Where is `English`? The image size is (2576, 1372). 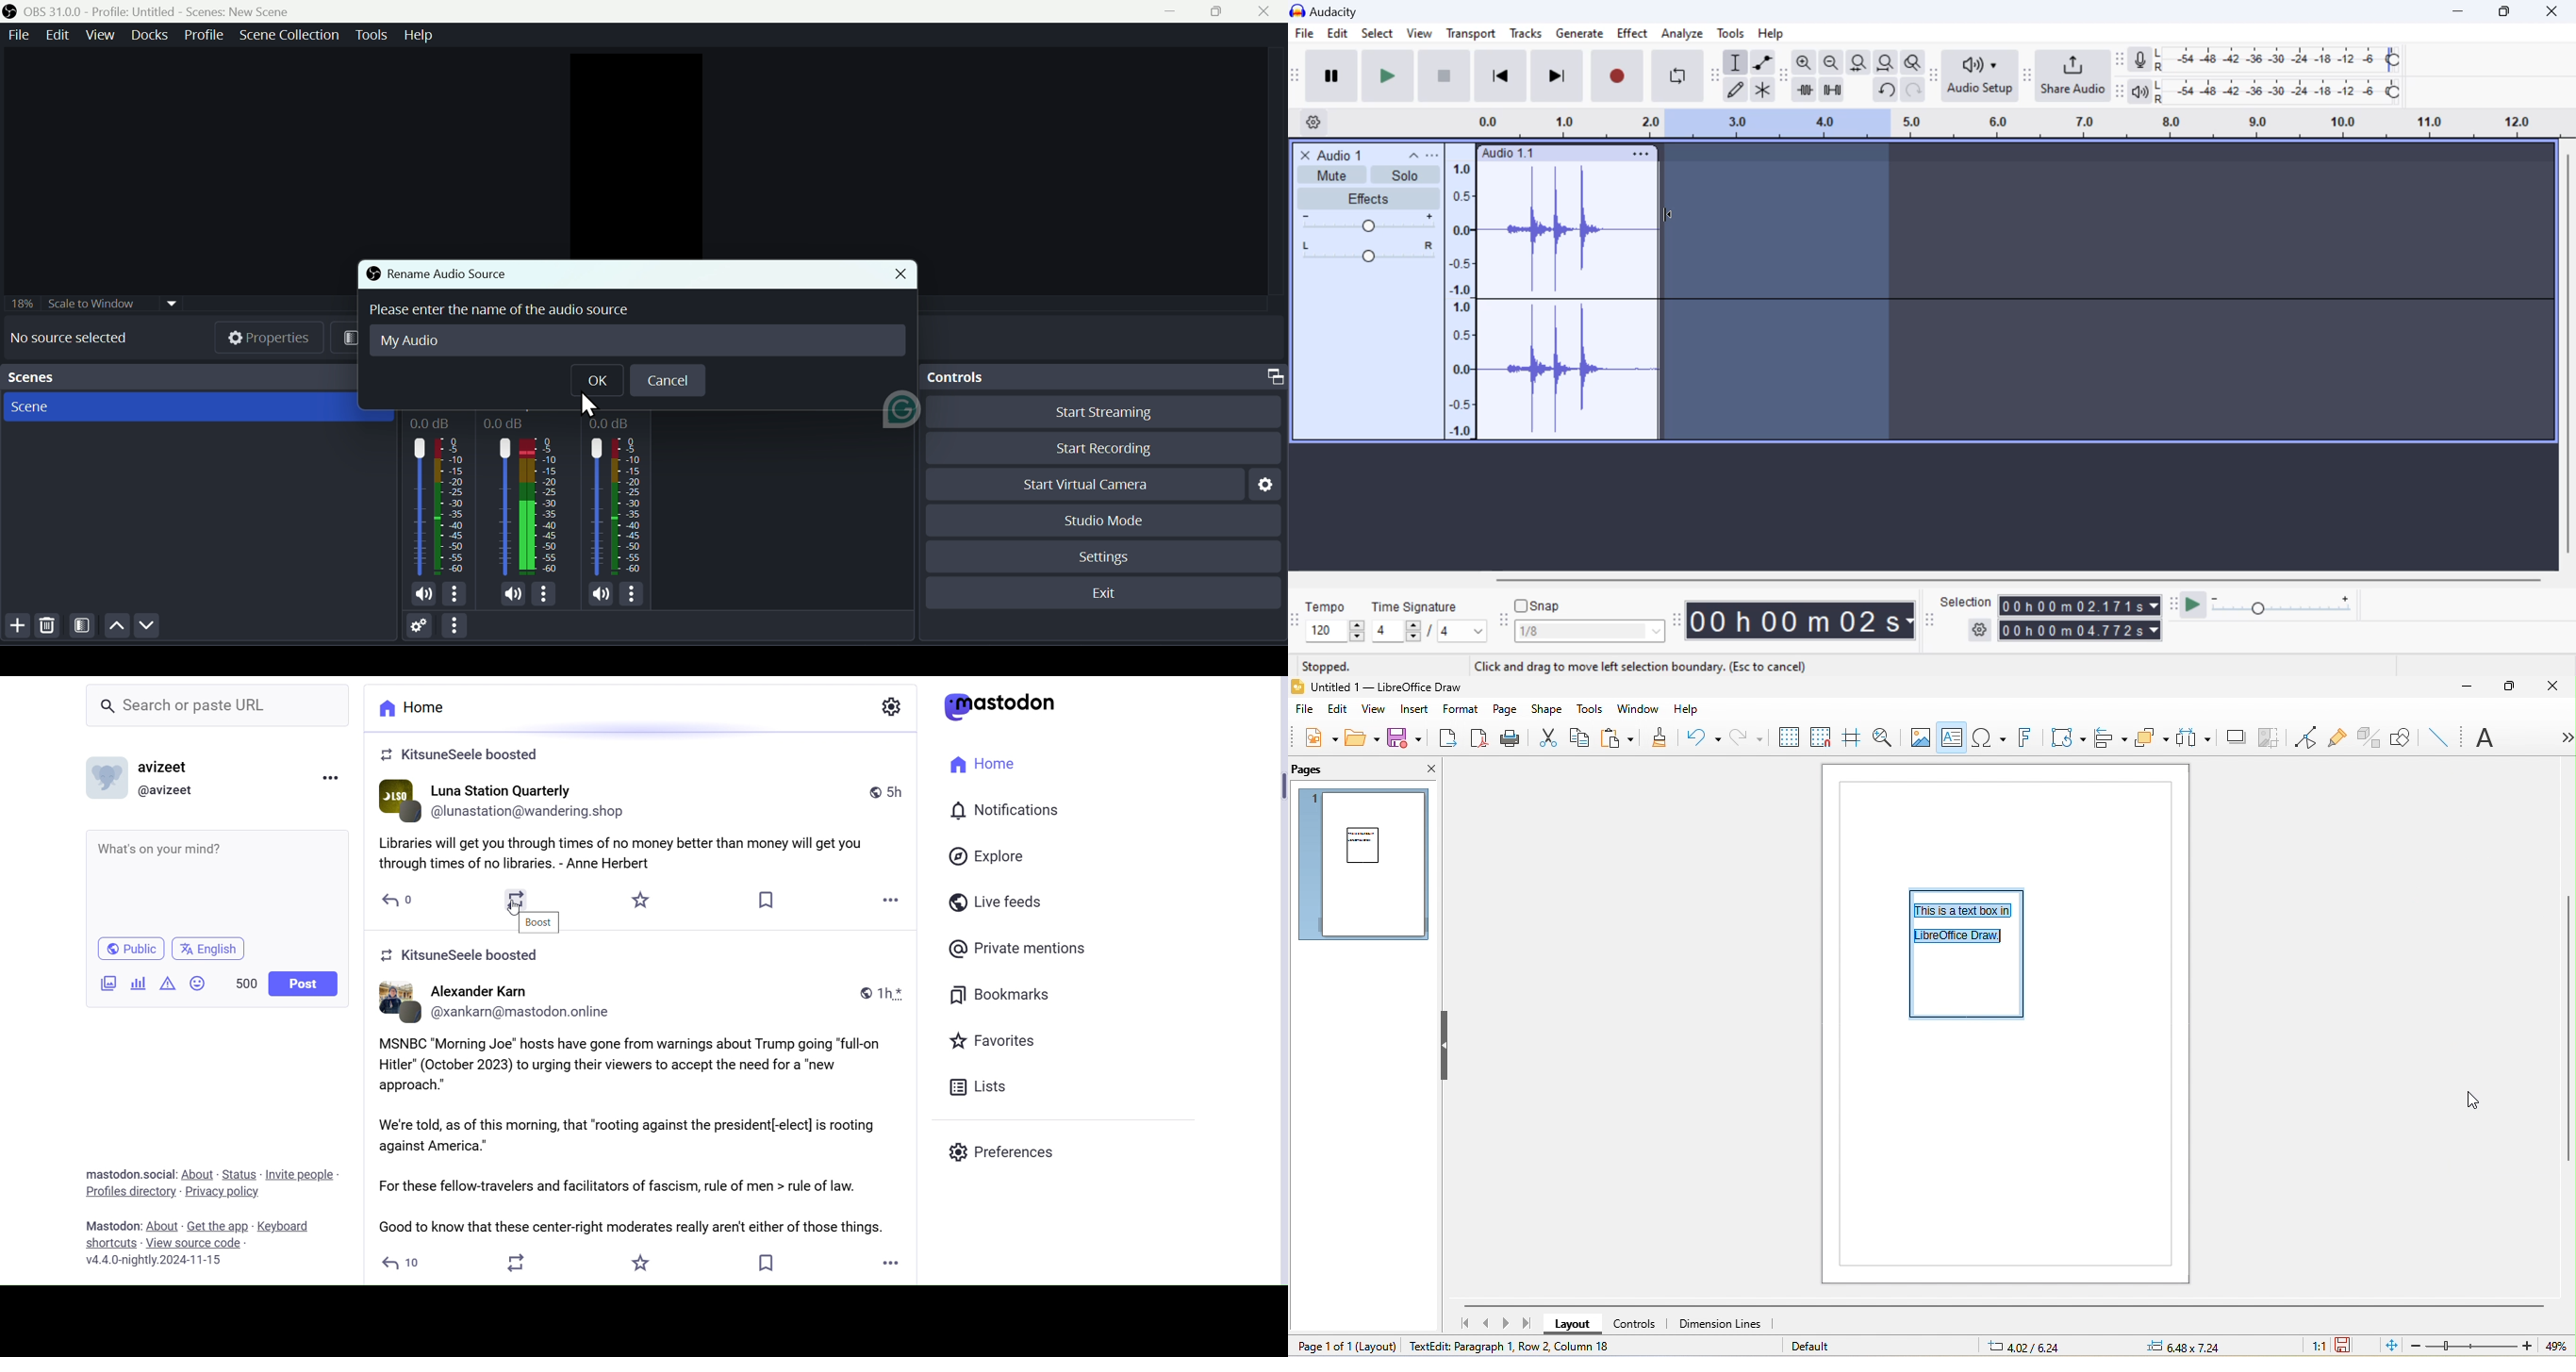 English is located at coordinates (211, 947).